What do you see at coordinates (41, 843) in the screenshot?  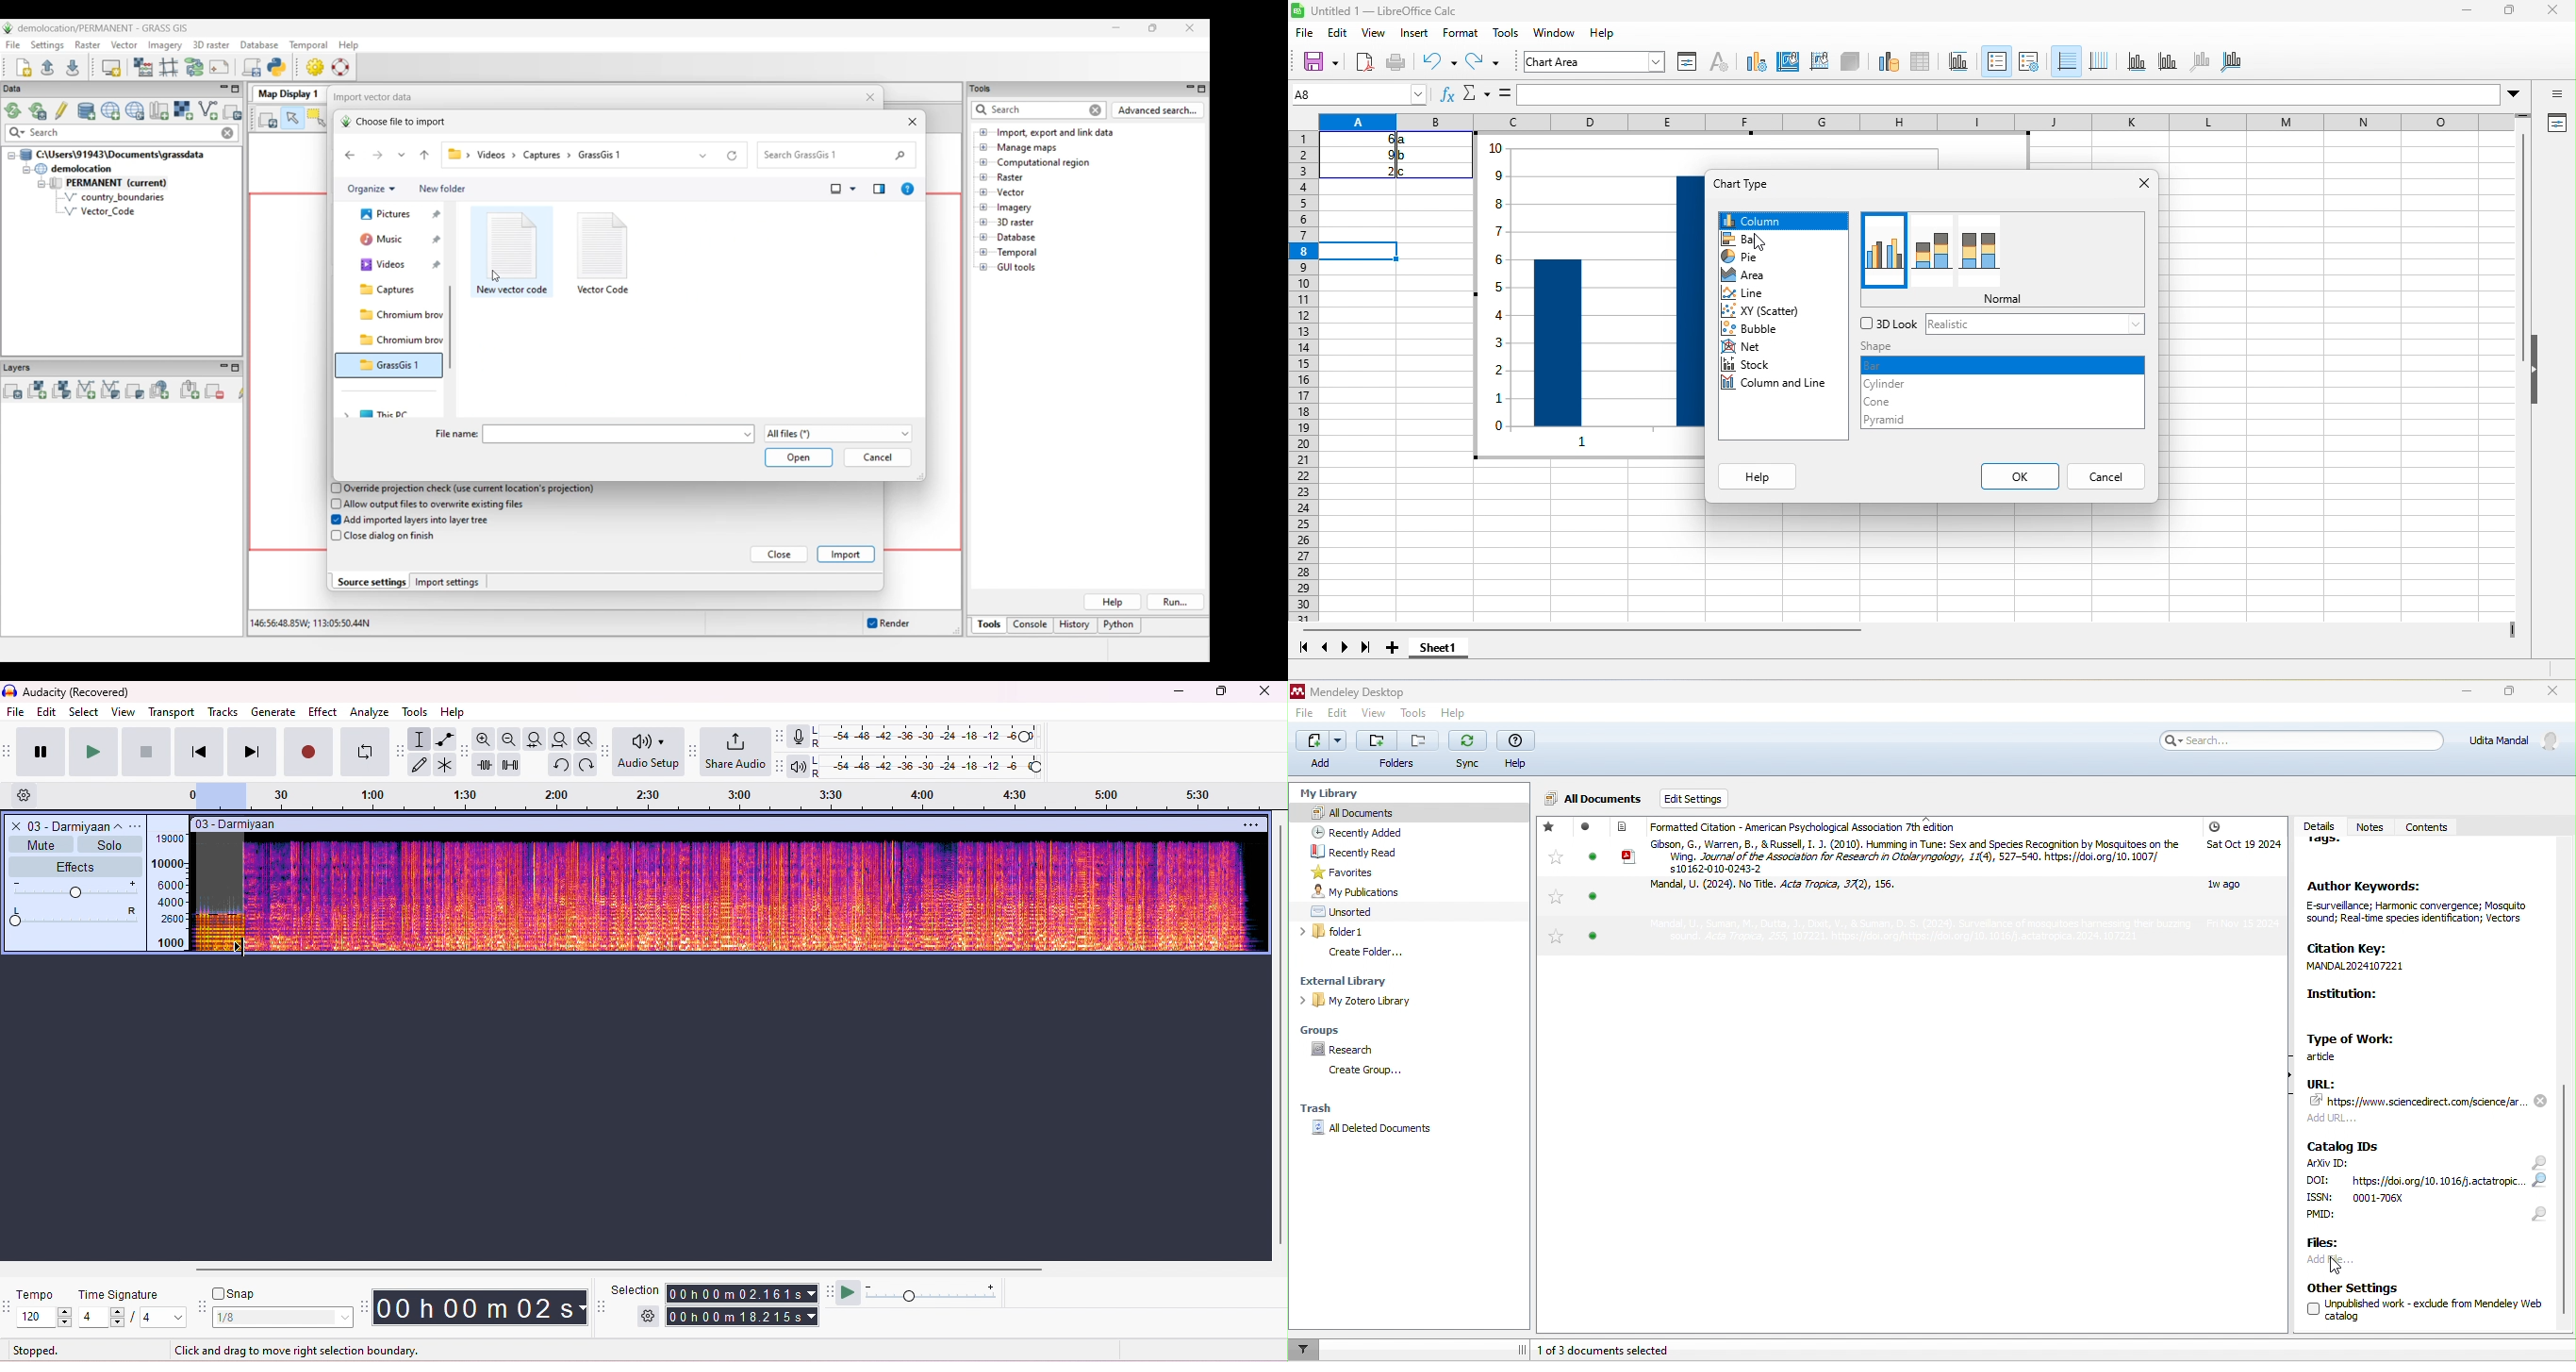 I see `mute` at bounding box center [41, 843].